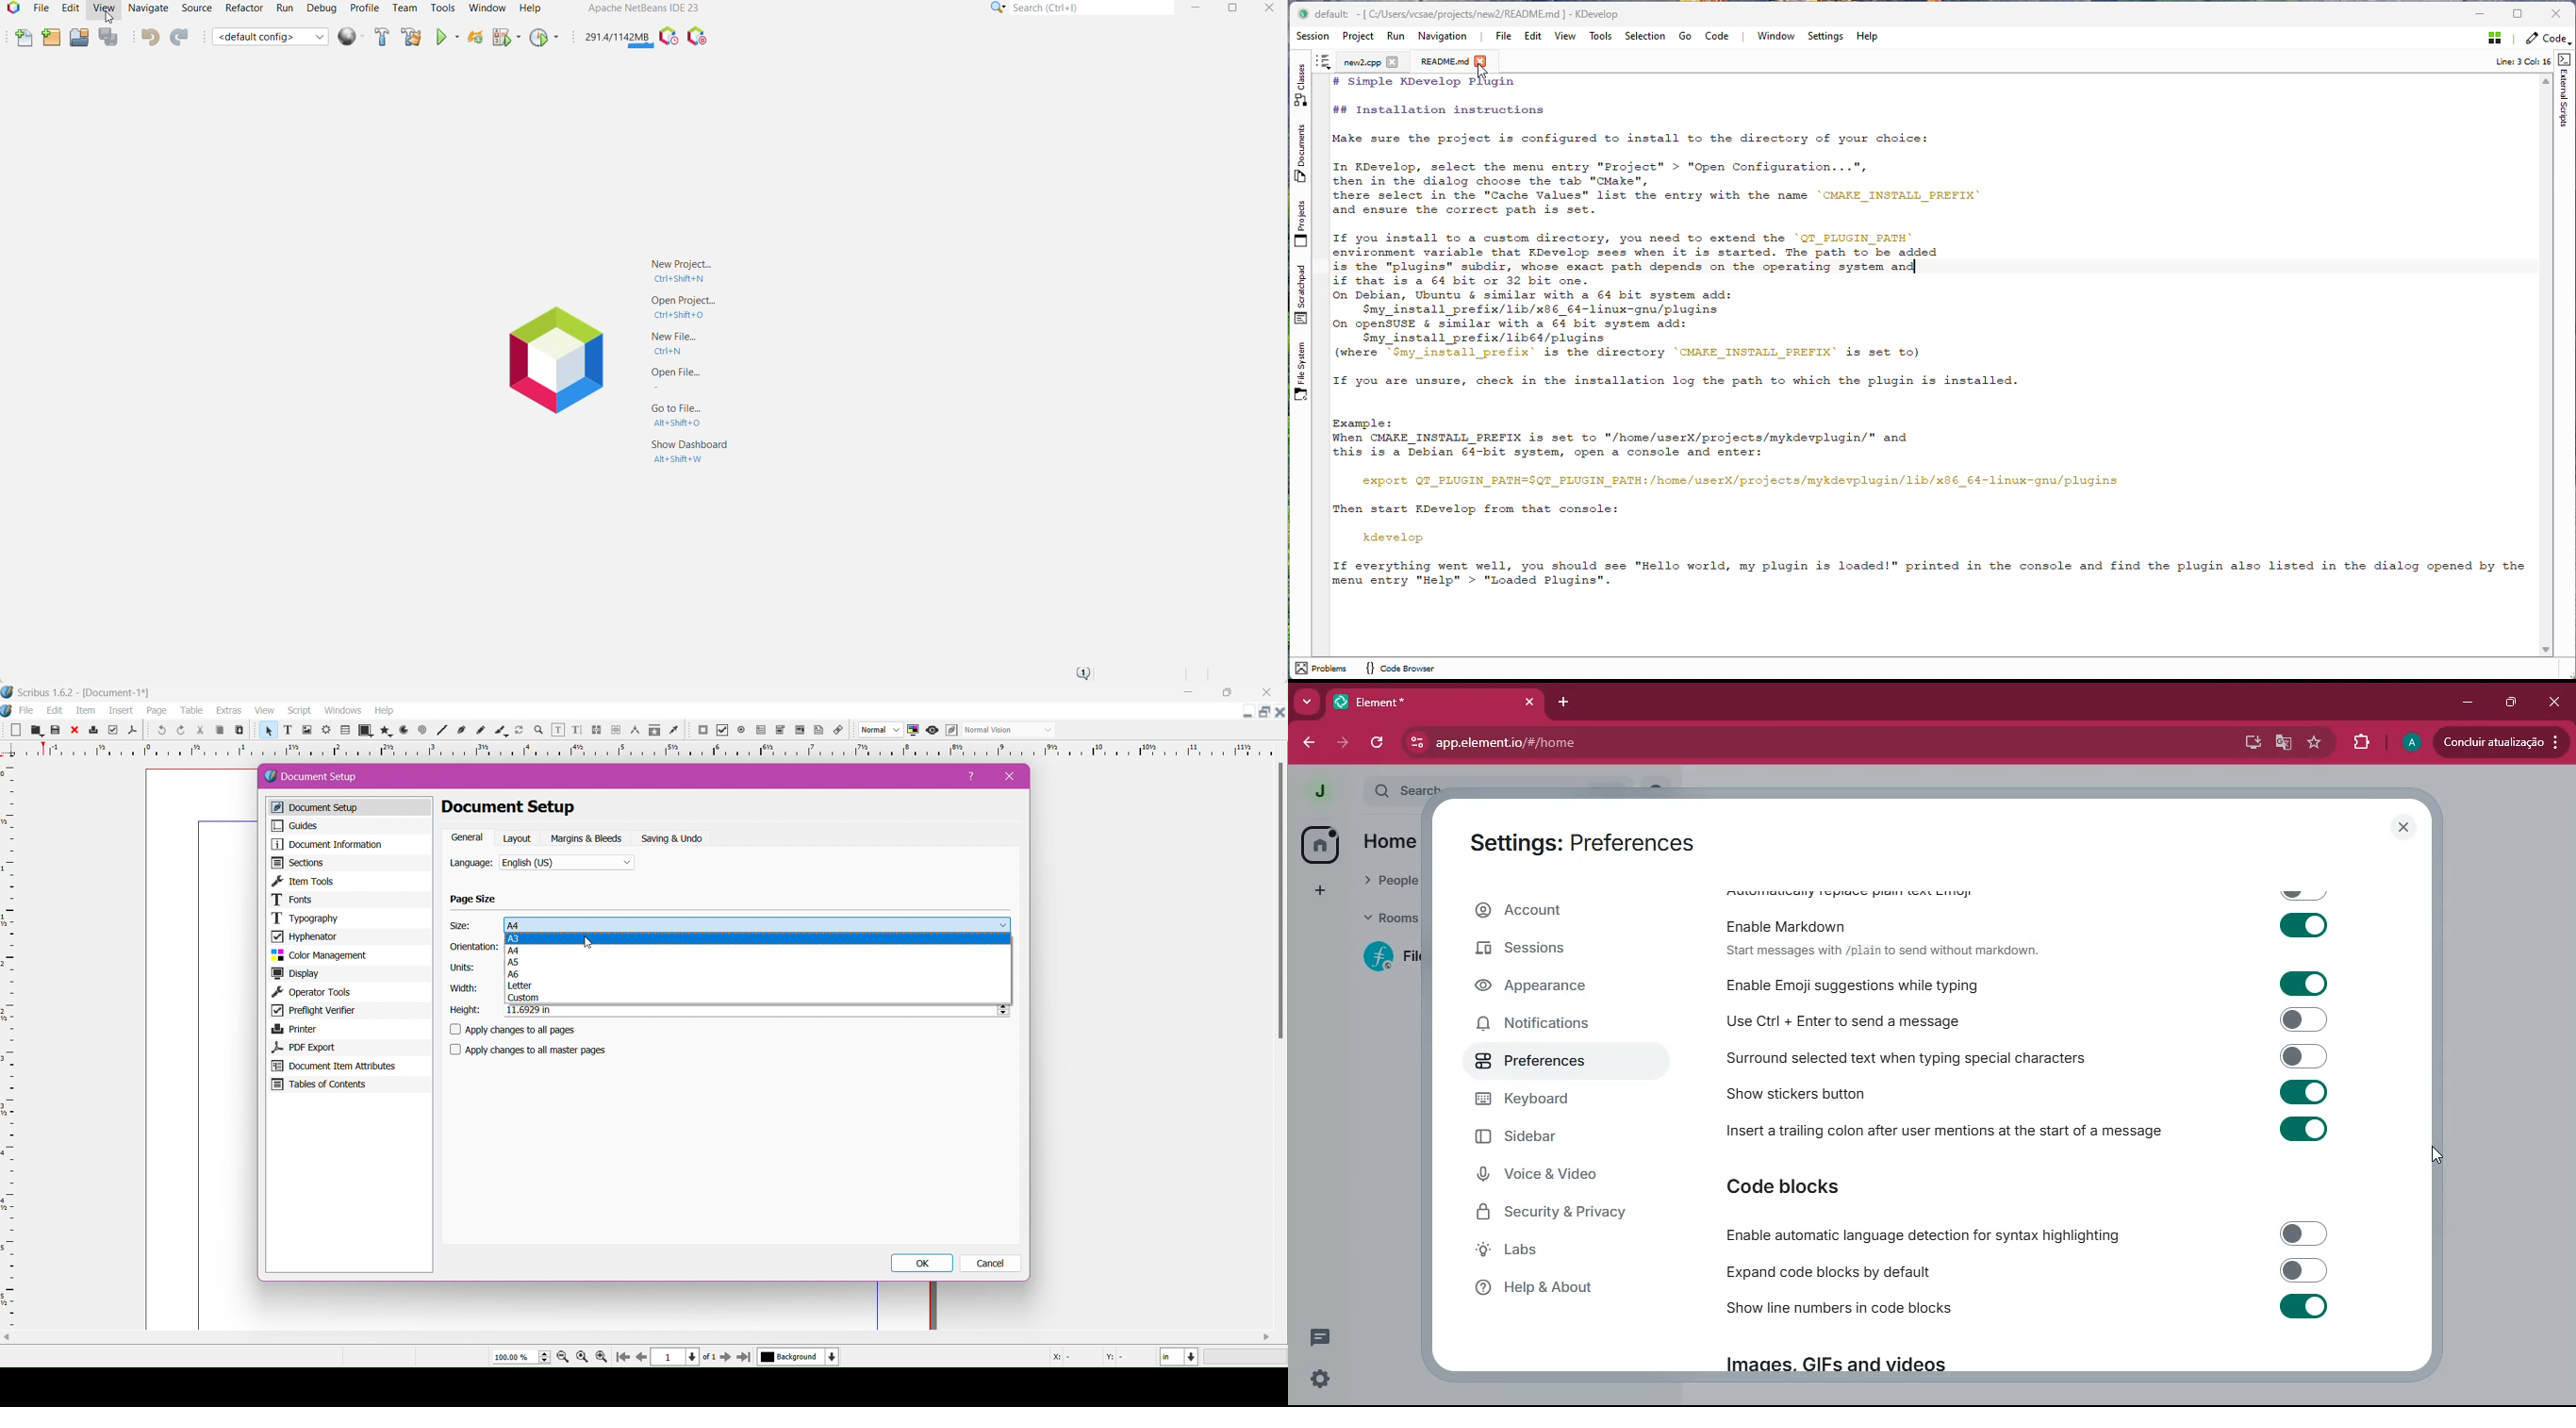 The image size is (2576, 1428). Describe the element at coordinates (197, 8) in the screenshot. I see `Source` at that location.